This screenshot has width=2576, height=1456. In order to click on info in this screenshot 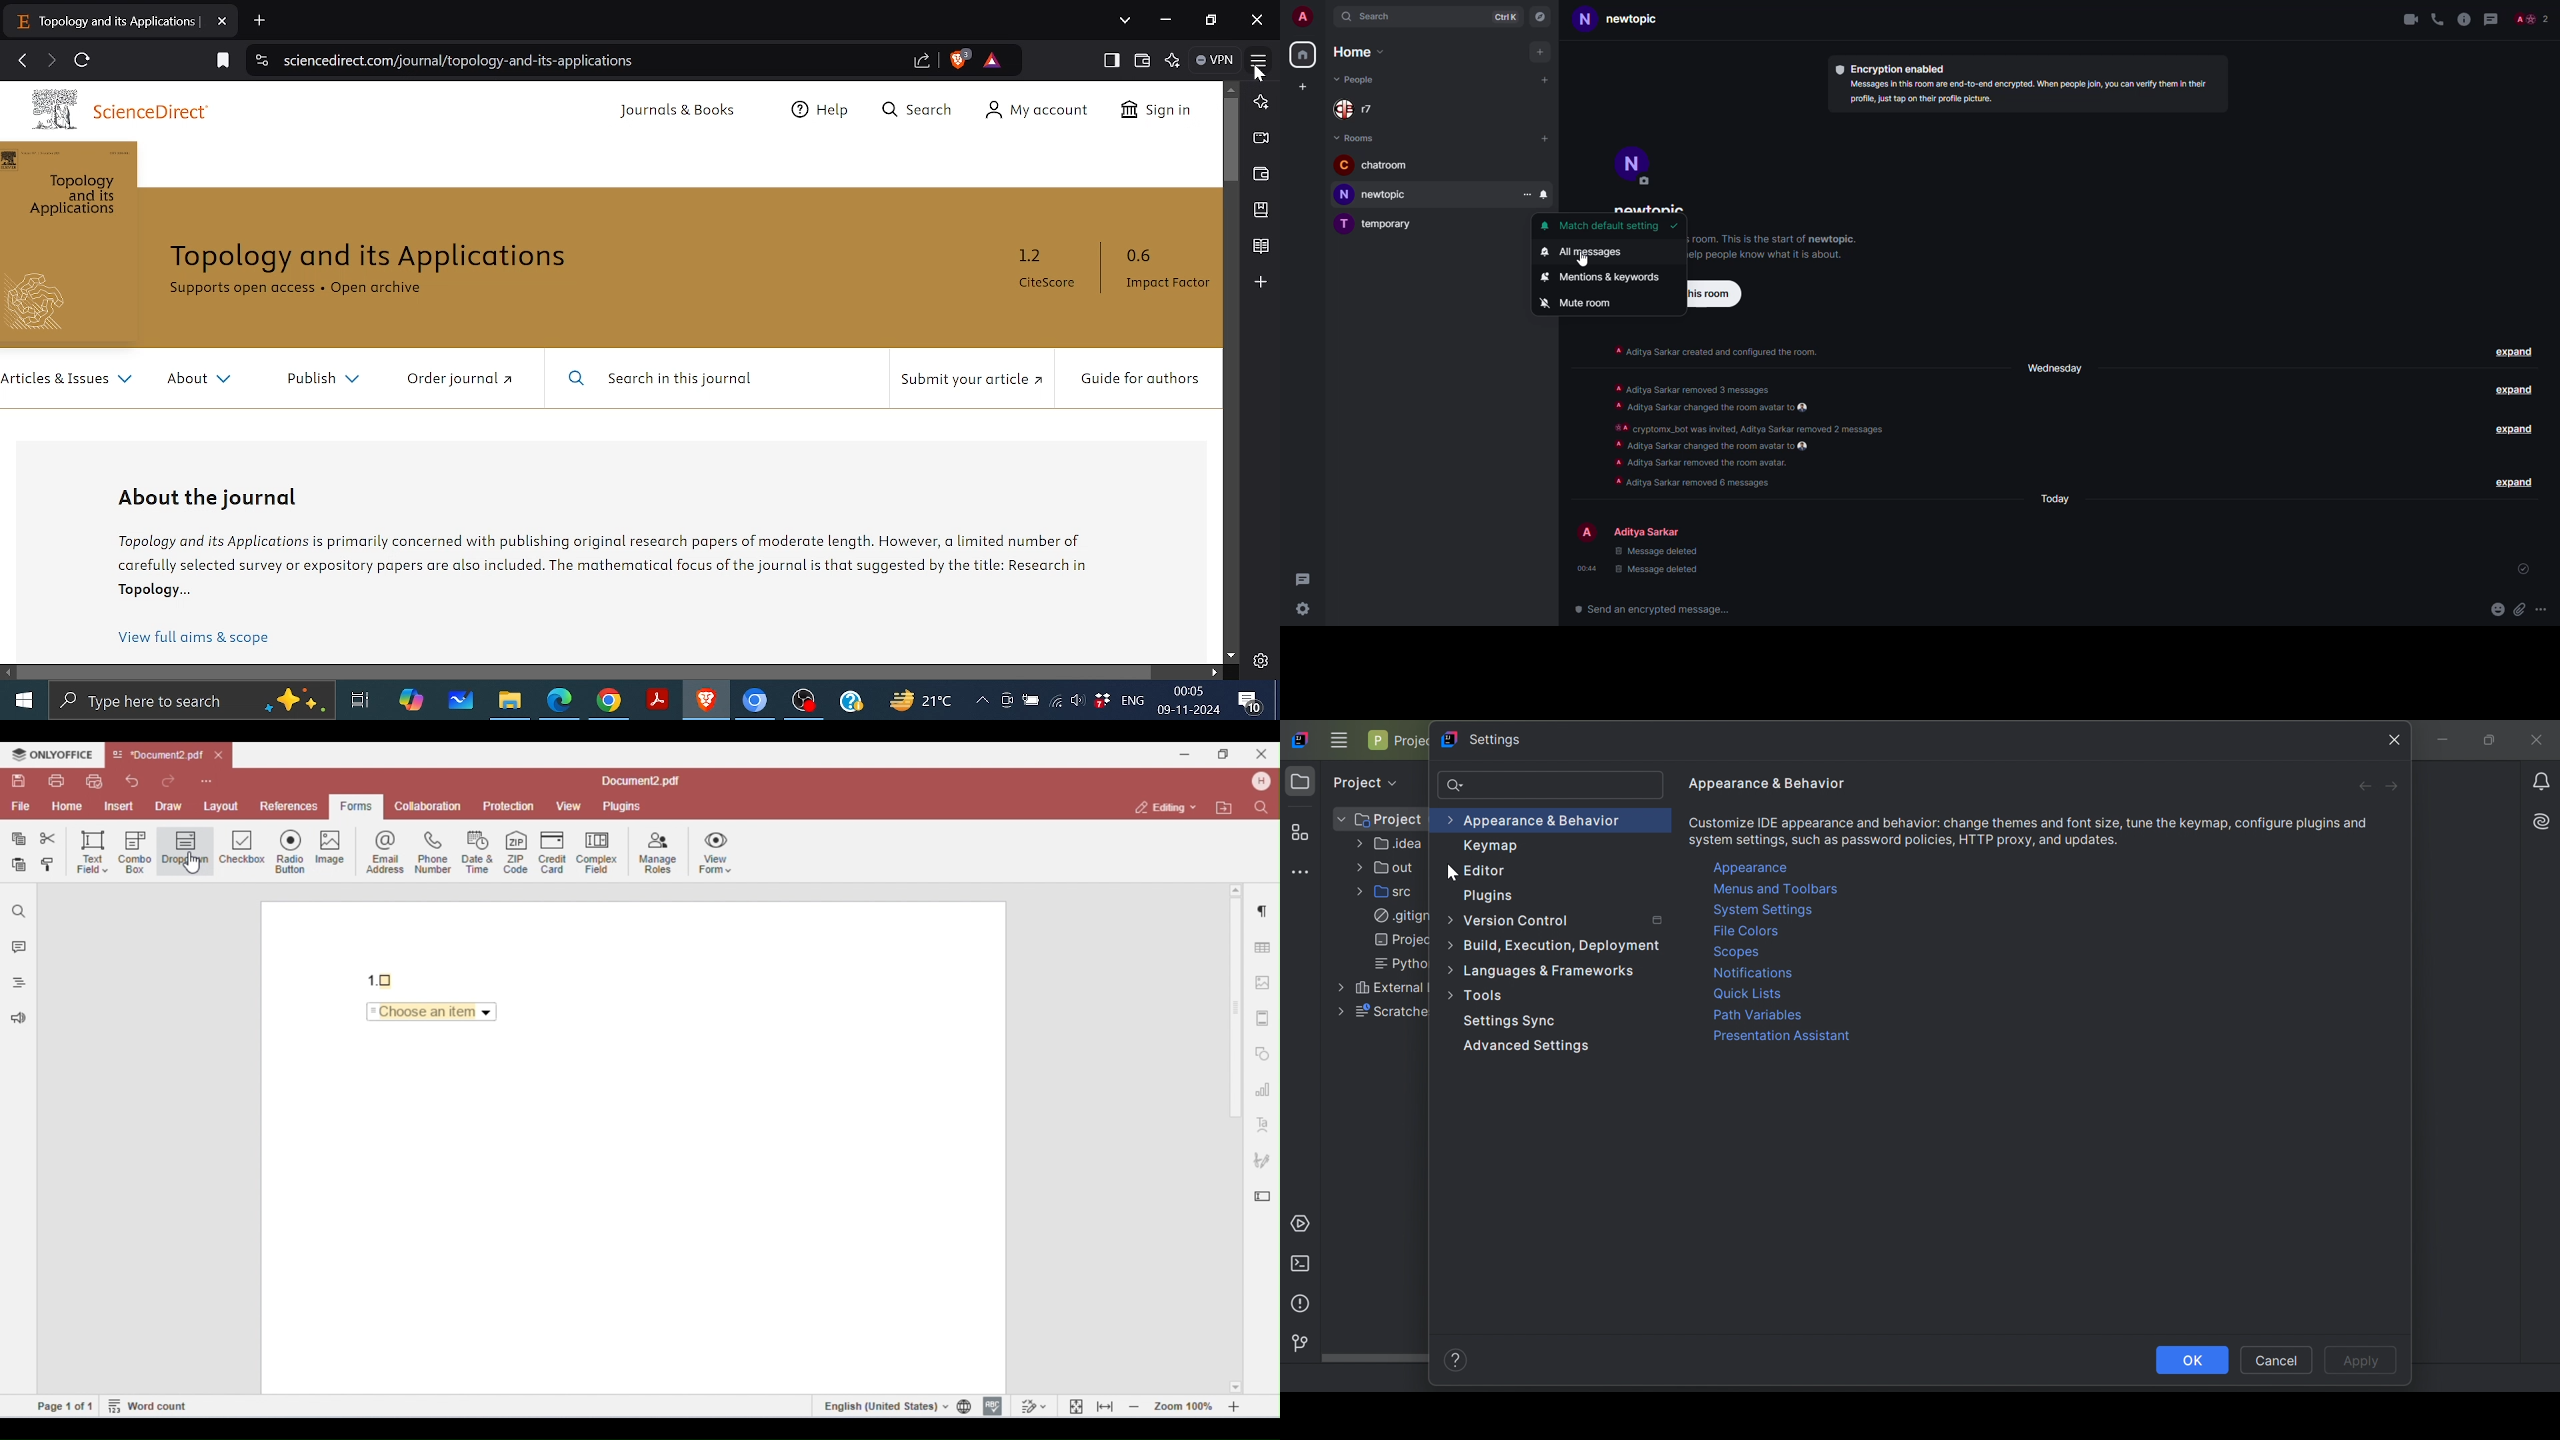, I will do `click(1771, 258)`.